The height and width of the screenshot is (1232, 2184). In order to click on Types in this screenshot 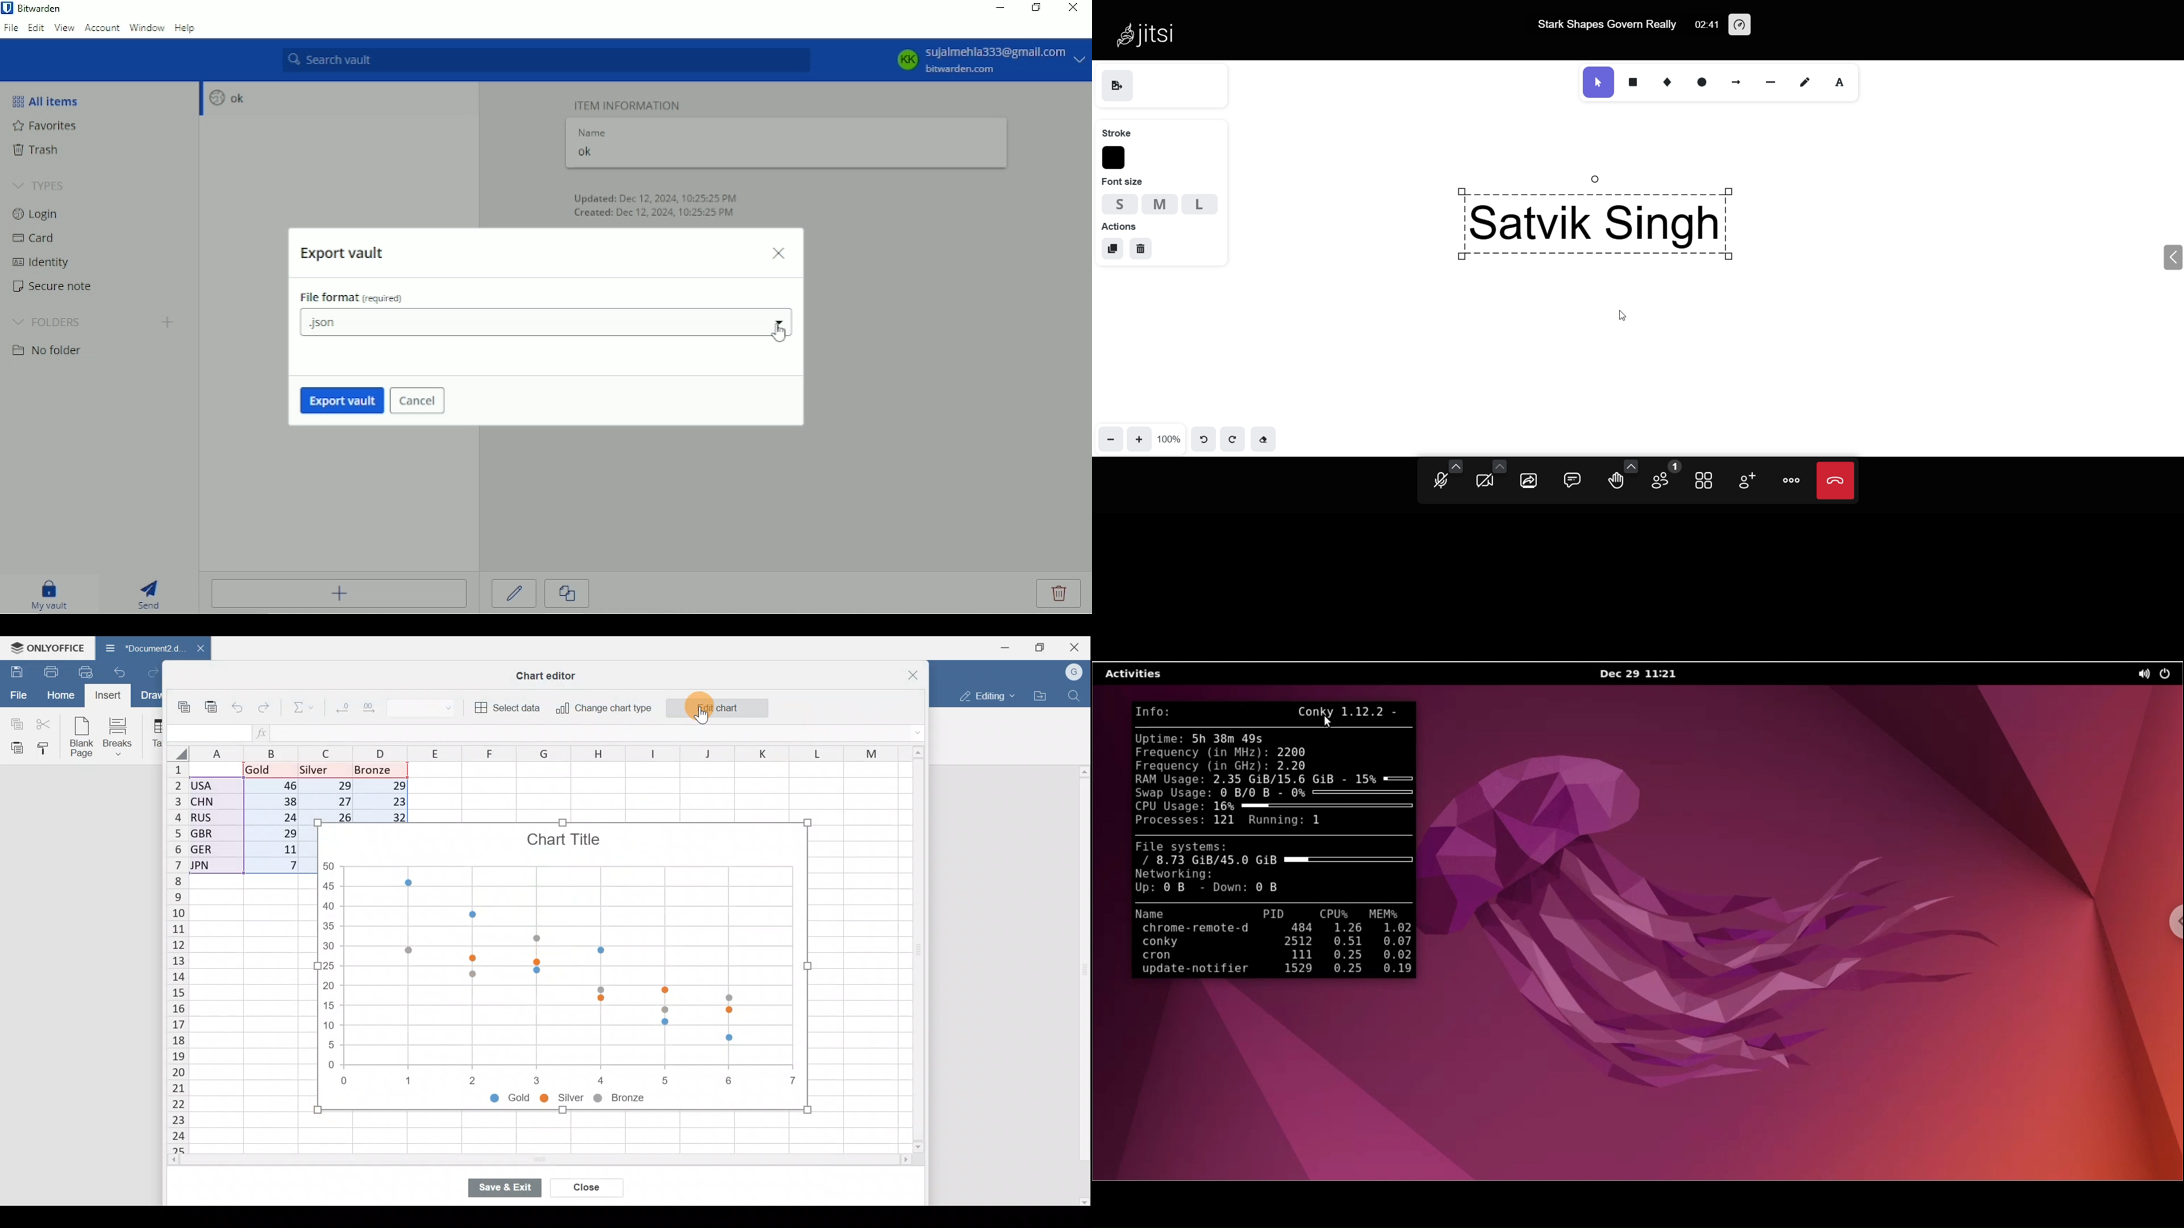, I will do `click(40, 187)`.